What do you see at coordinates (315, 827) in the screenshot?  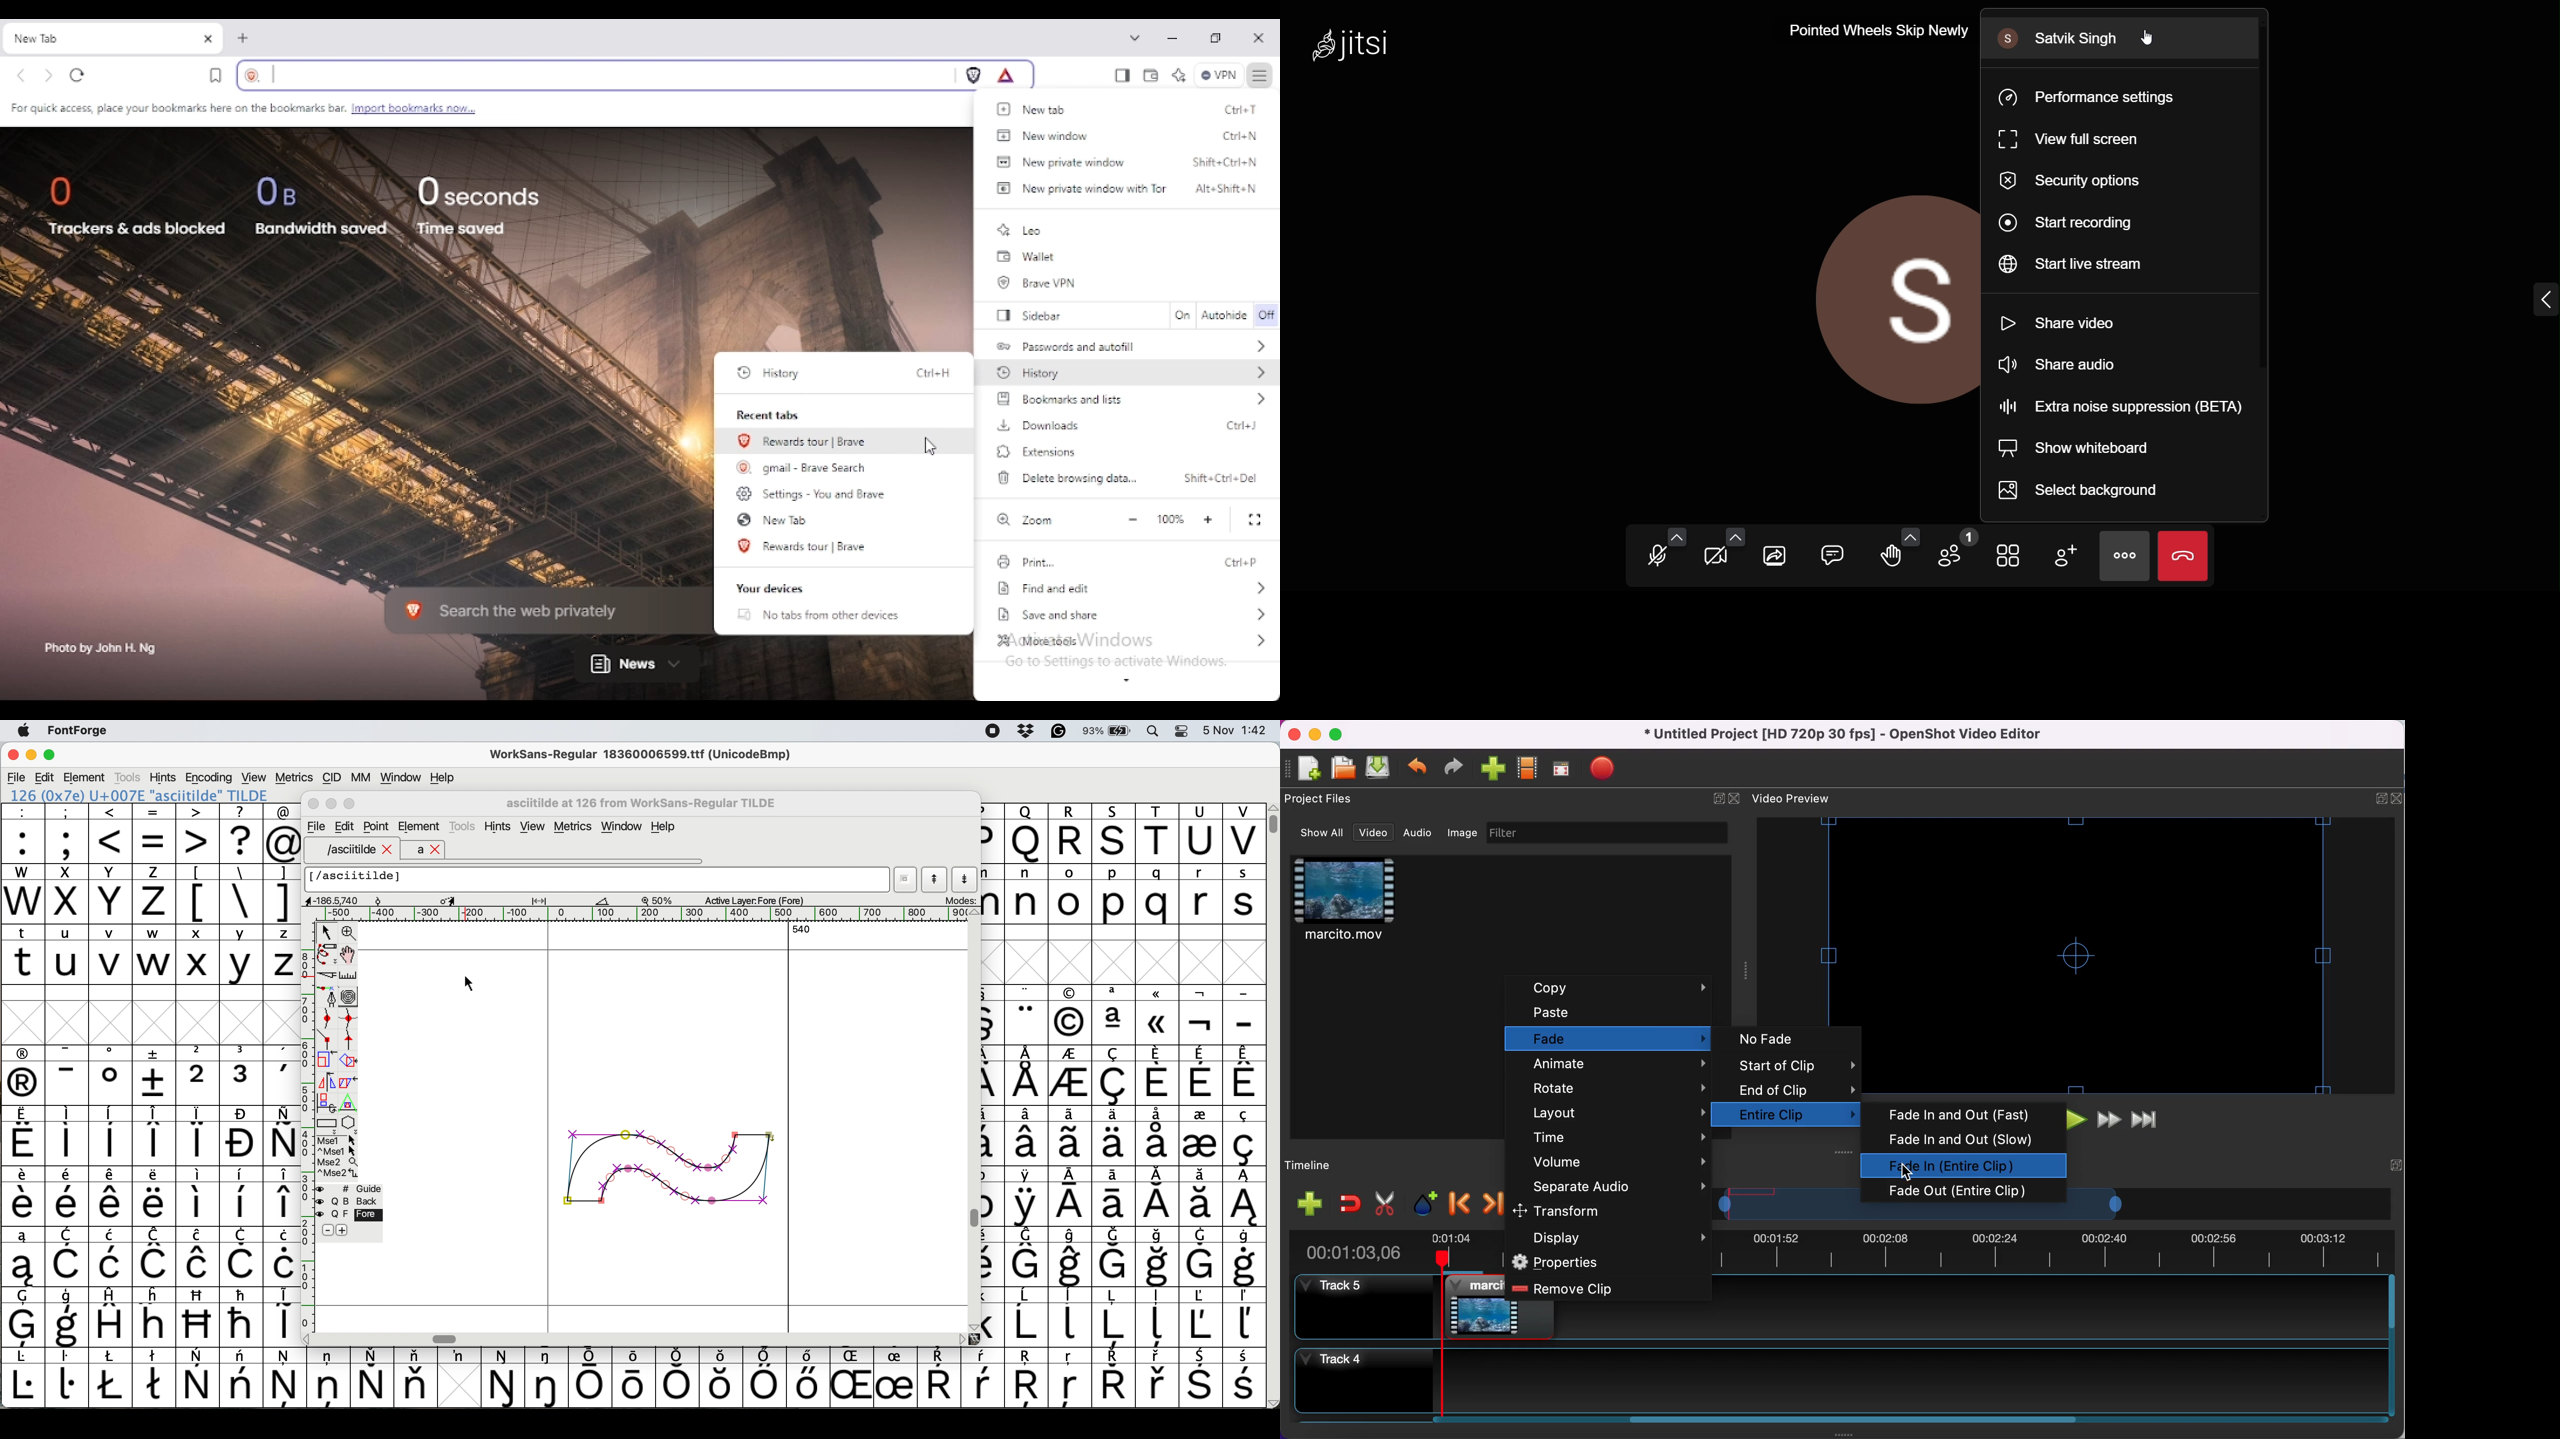 I see `file` at bounding box center [315, 827].